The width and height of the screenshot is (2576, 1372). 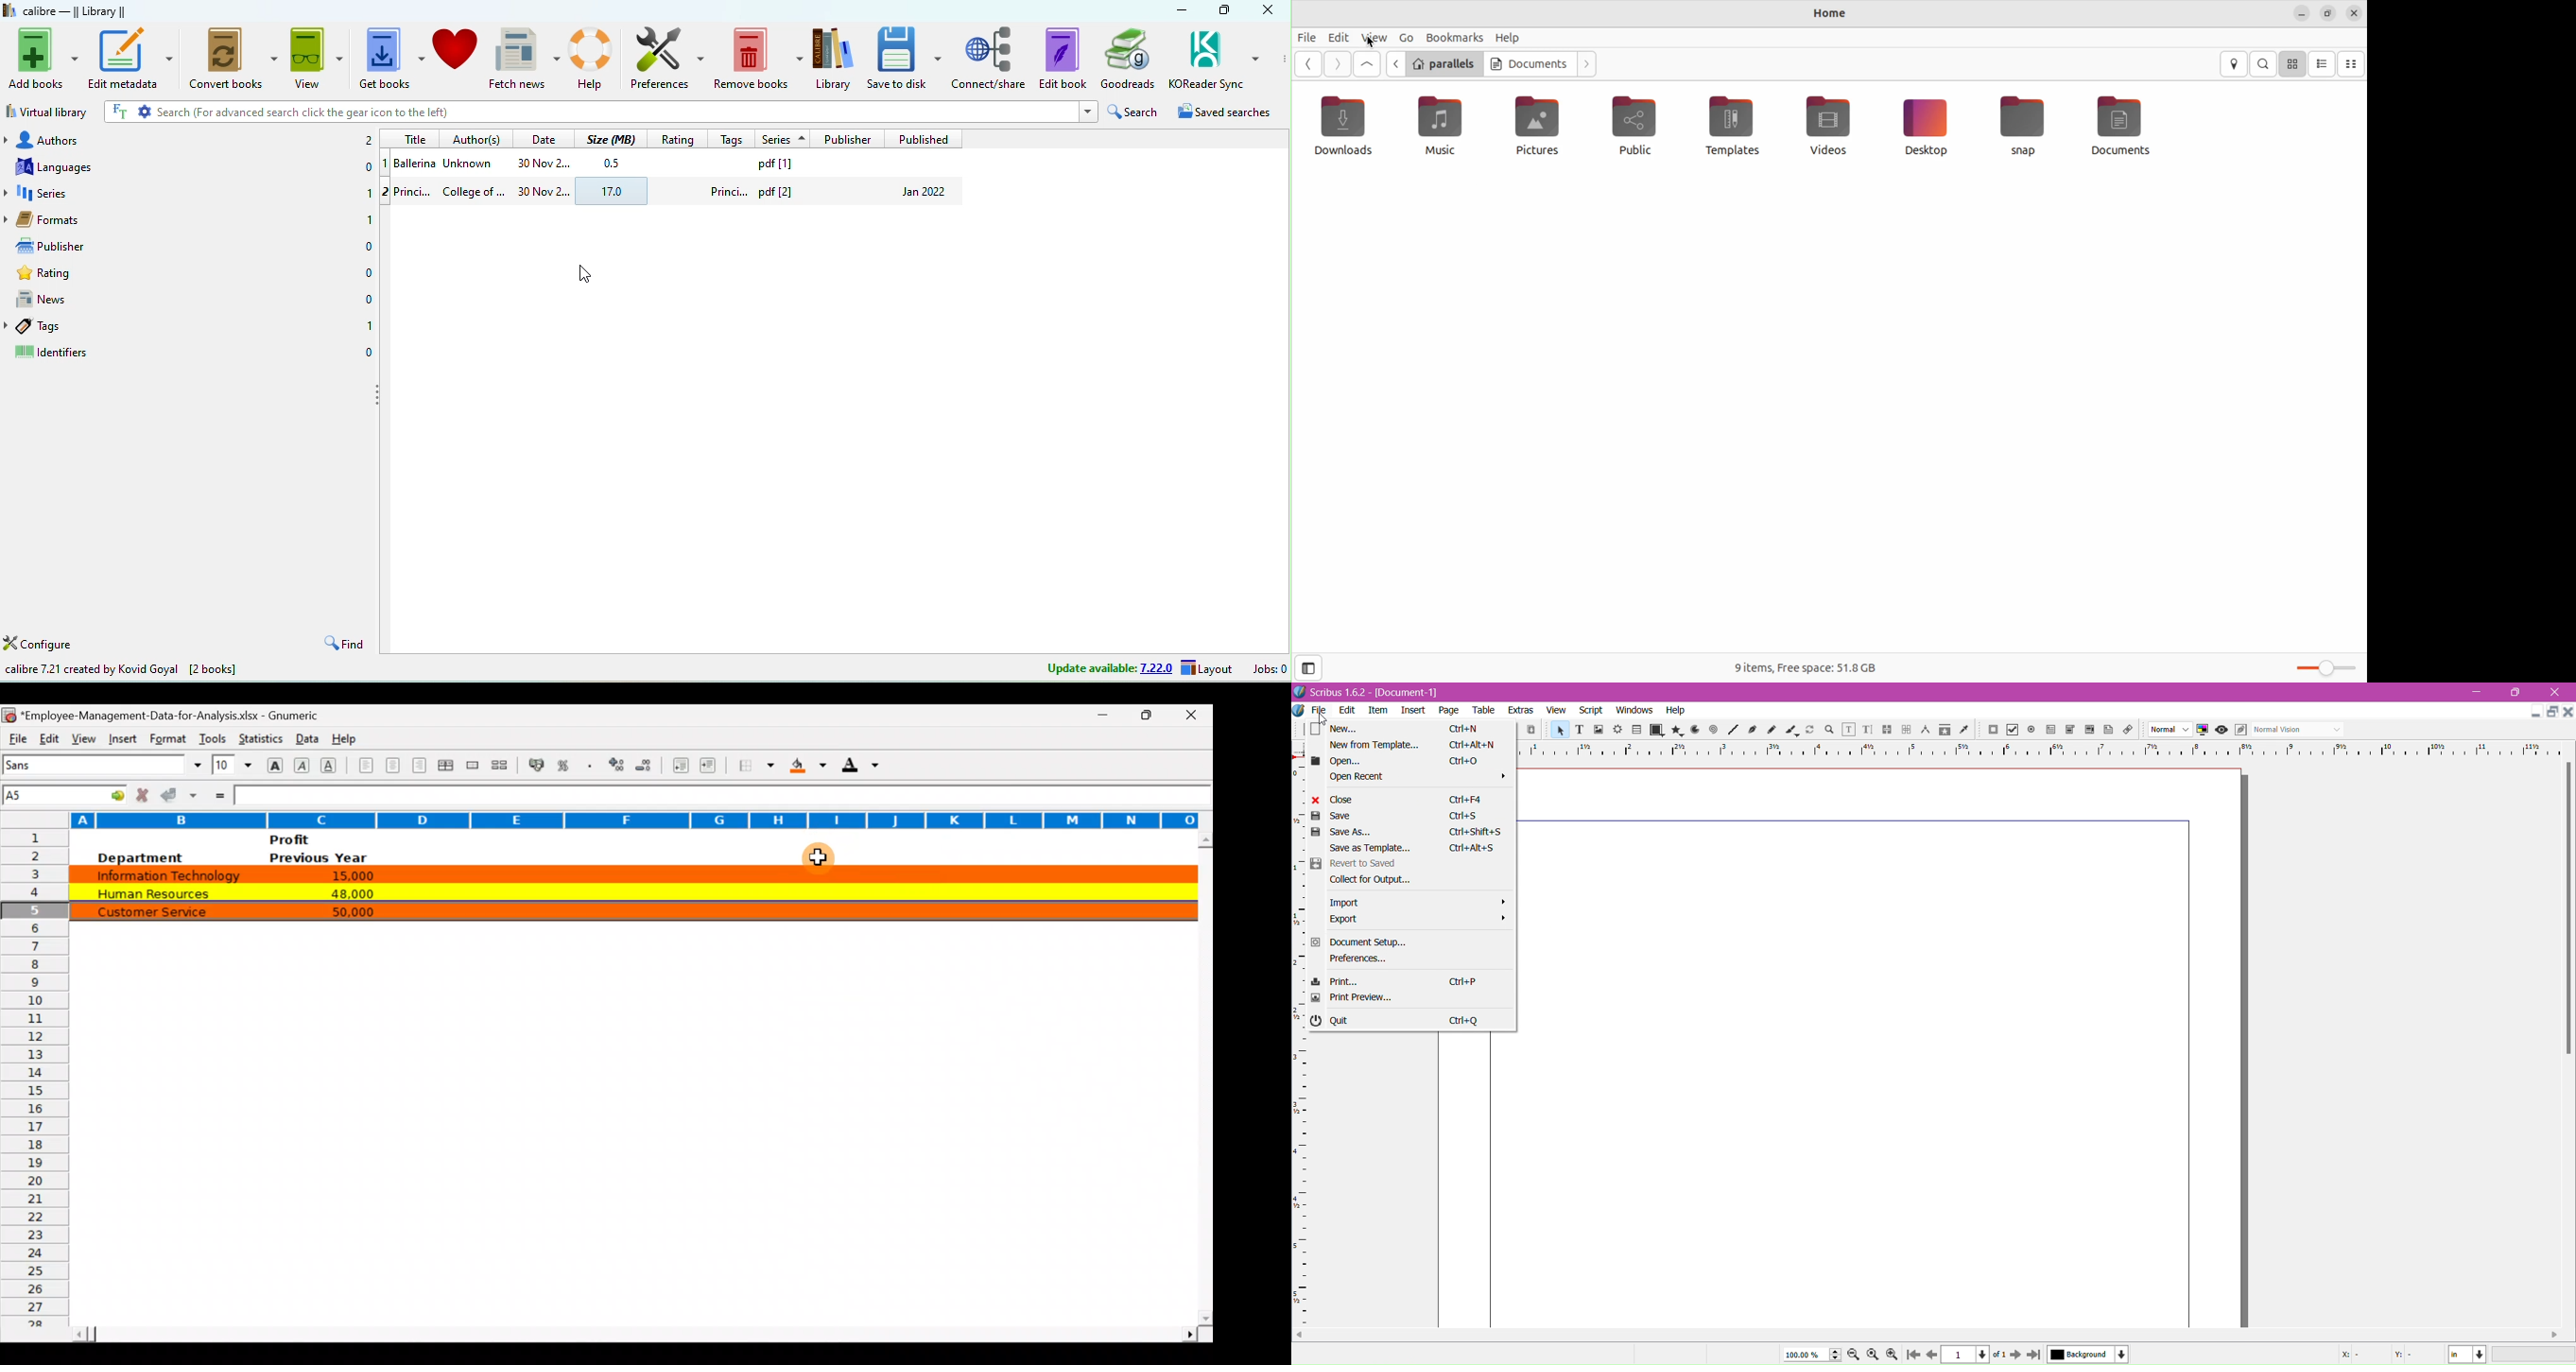 What do you see at coordinates (865, 769) in the screenshot?
I see `Foreground` at bounding box center [865, 769].